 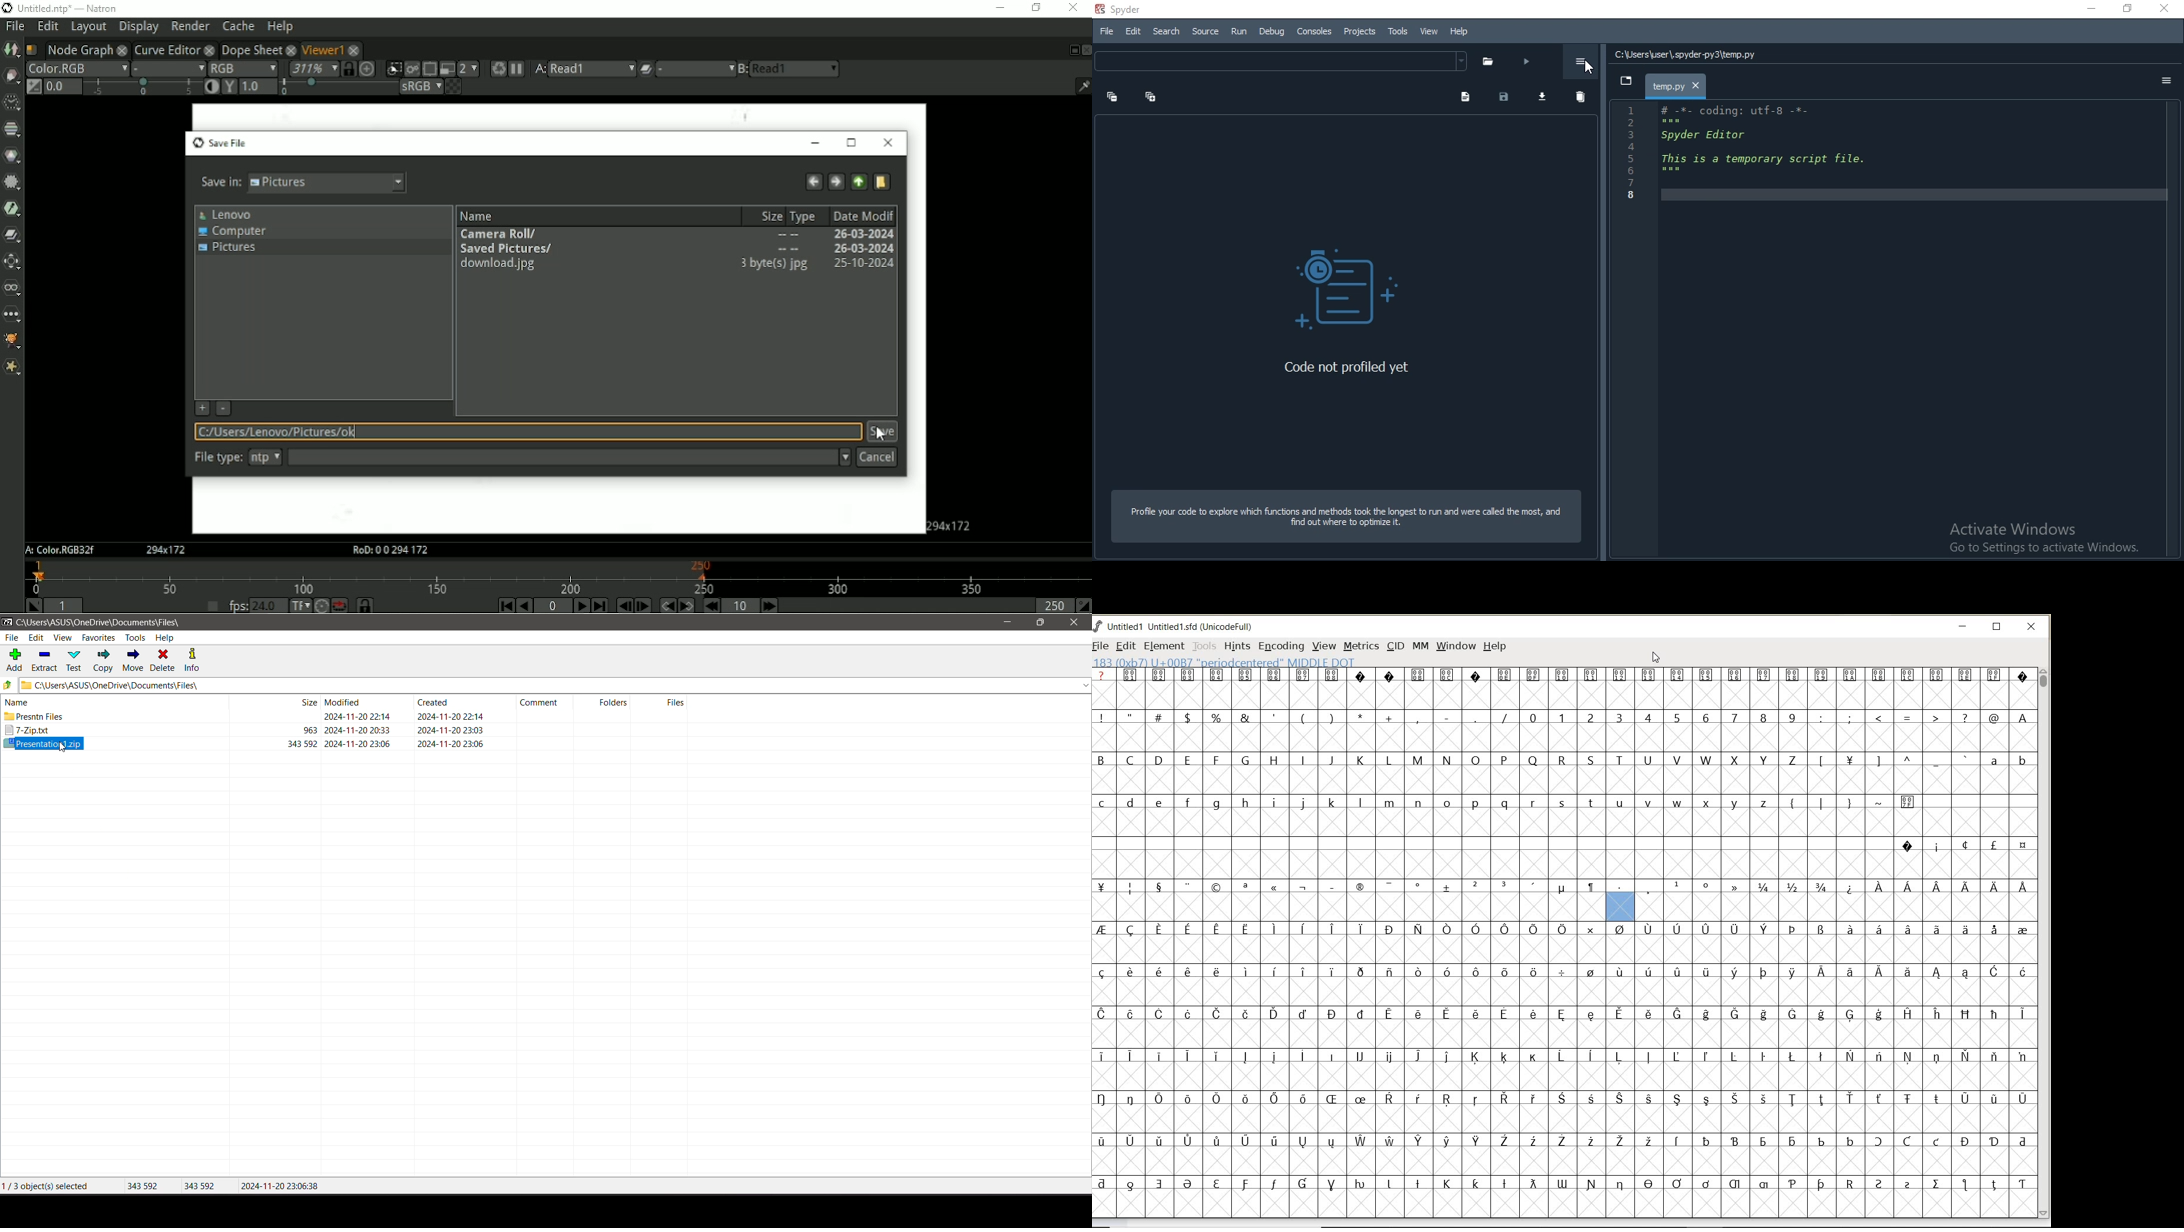 I want to click on collapse, so click(x=1155, y=94).